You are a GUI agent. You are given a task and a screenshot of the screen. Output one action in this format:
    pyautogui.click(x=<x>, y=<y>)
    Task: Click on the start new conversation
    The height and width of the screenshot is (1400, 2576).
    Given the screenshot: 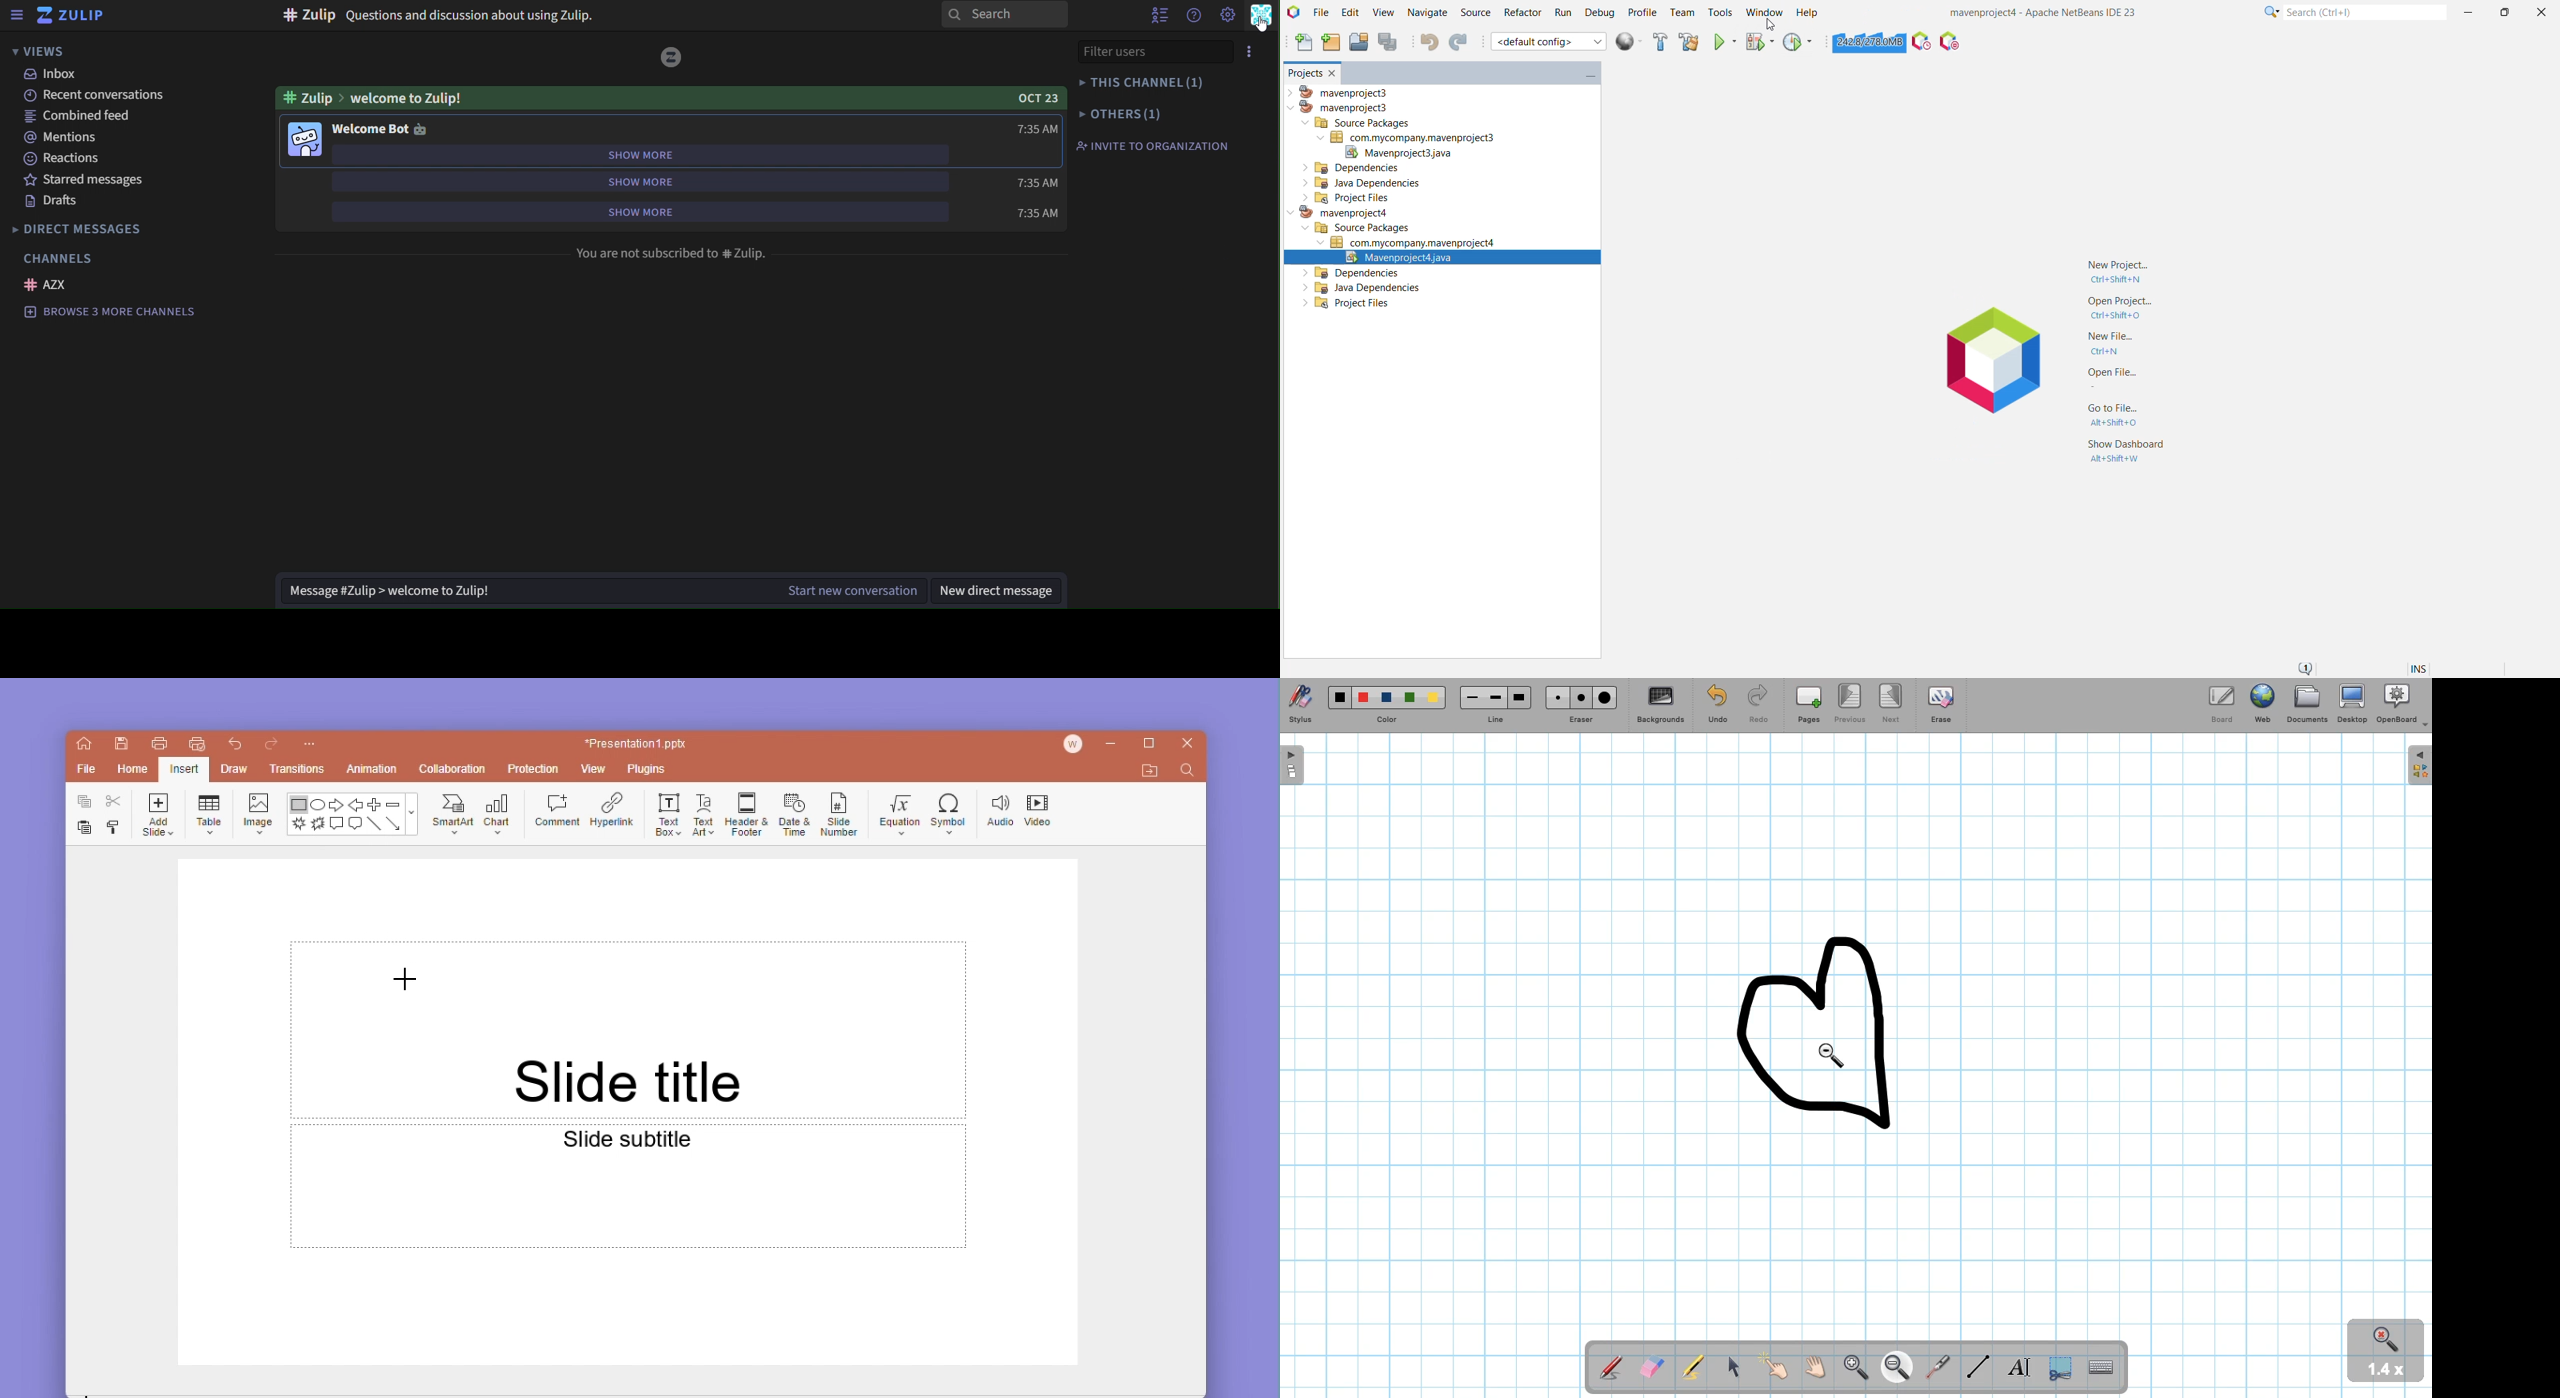 What is the action you would take?
    pyautogui.click(x=604, y=592)
    